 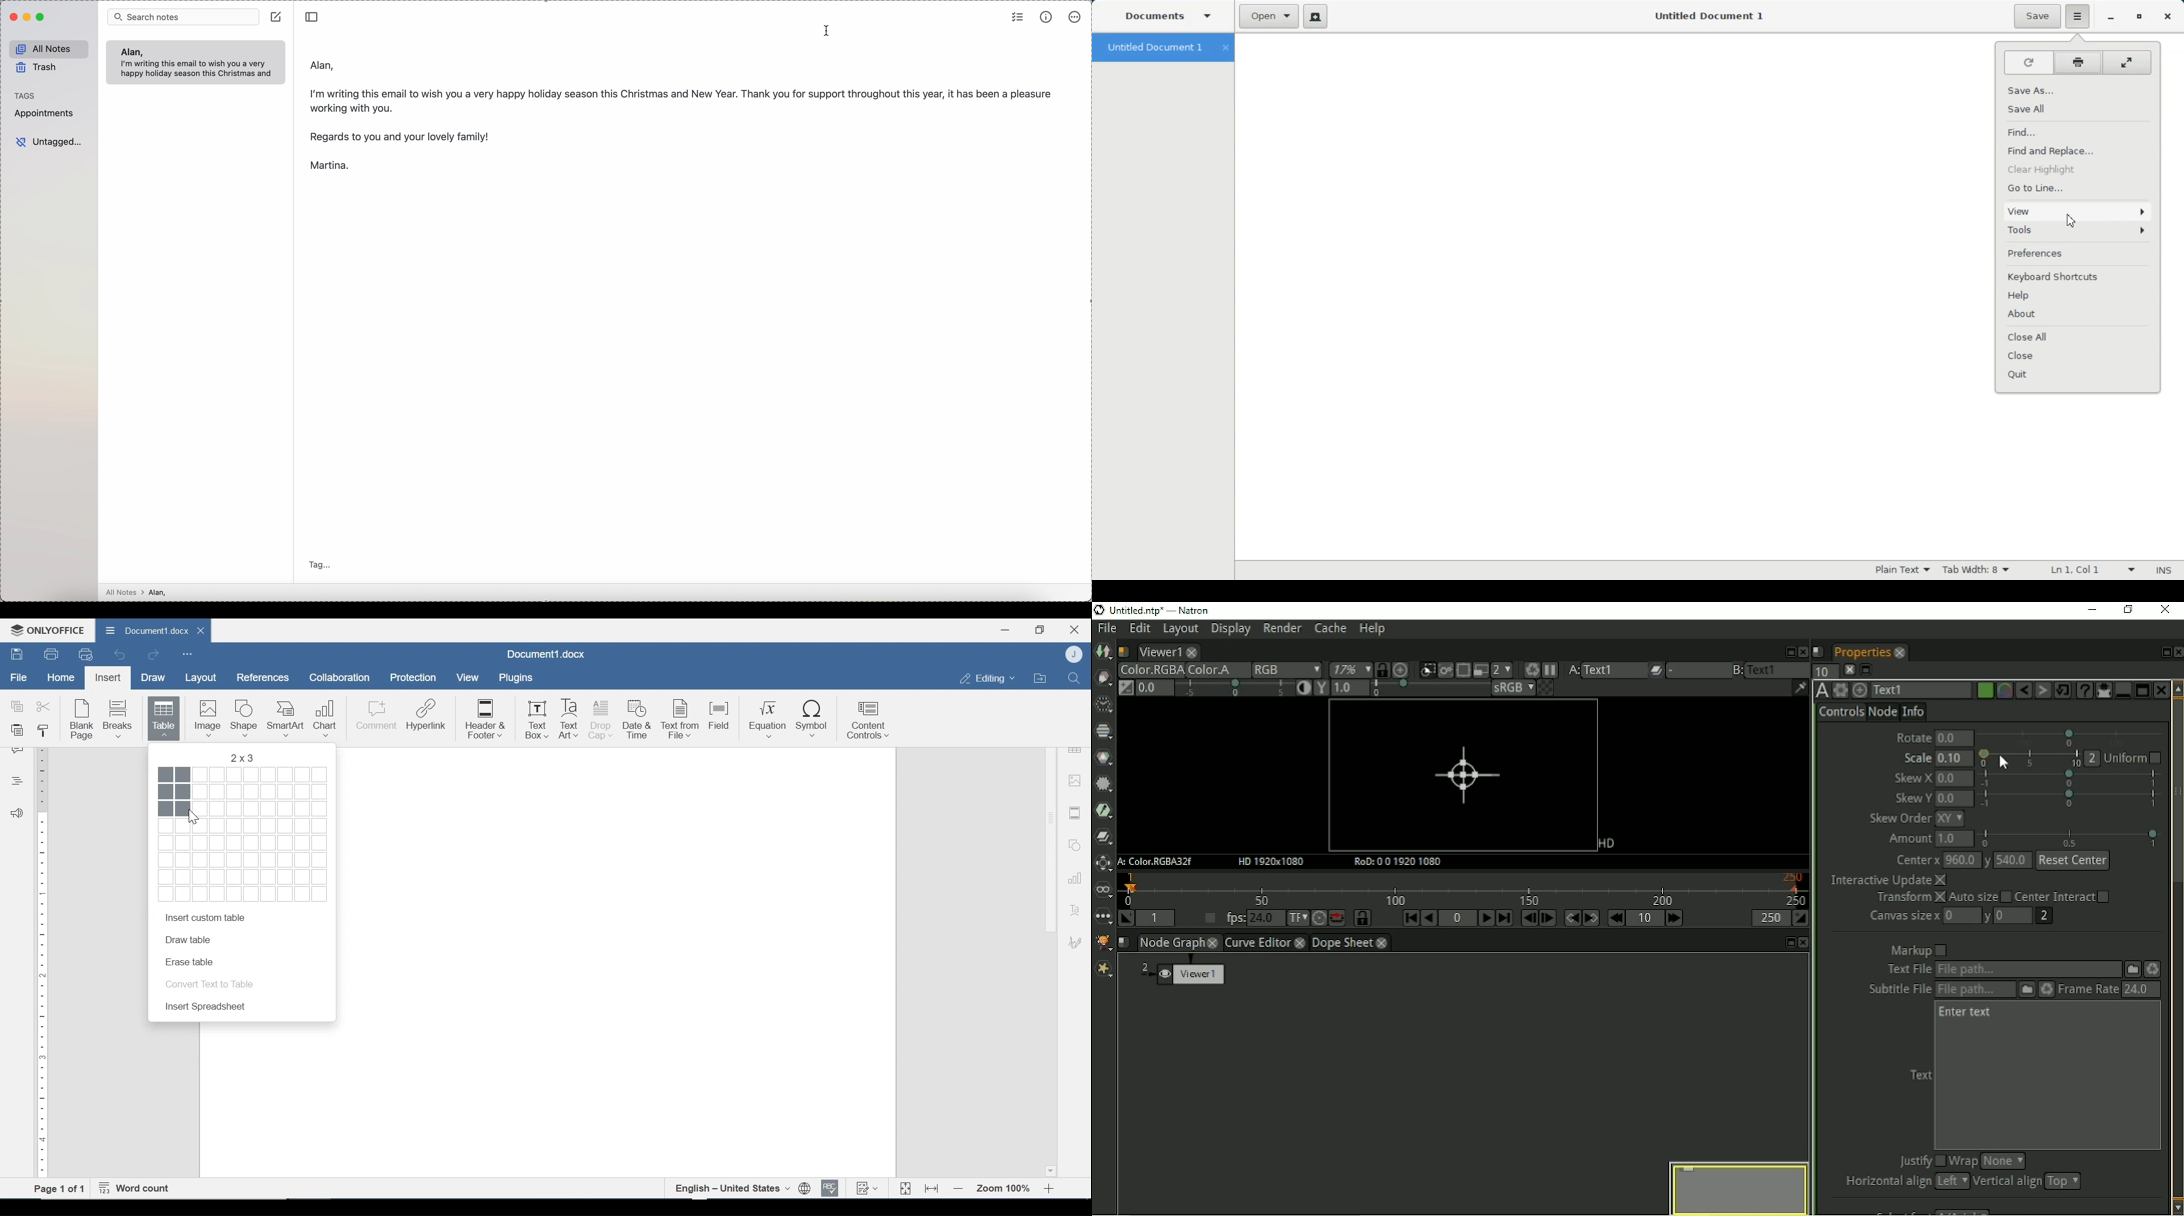 What do you see at coordinates (1050, 817) in the screenshot?
I see `Scroll bar` at bounding box center [1050, 817].